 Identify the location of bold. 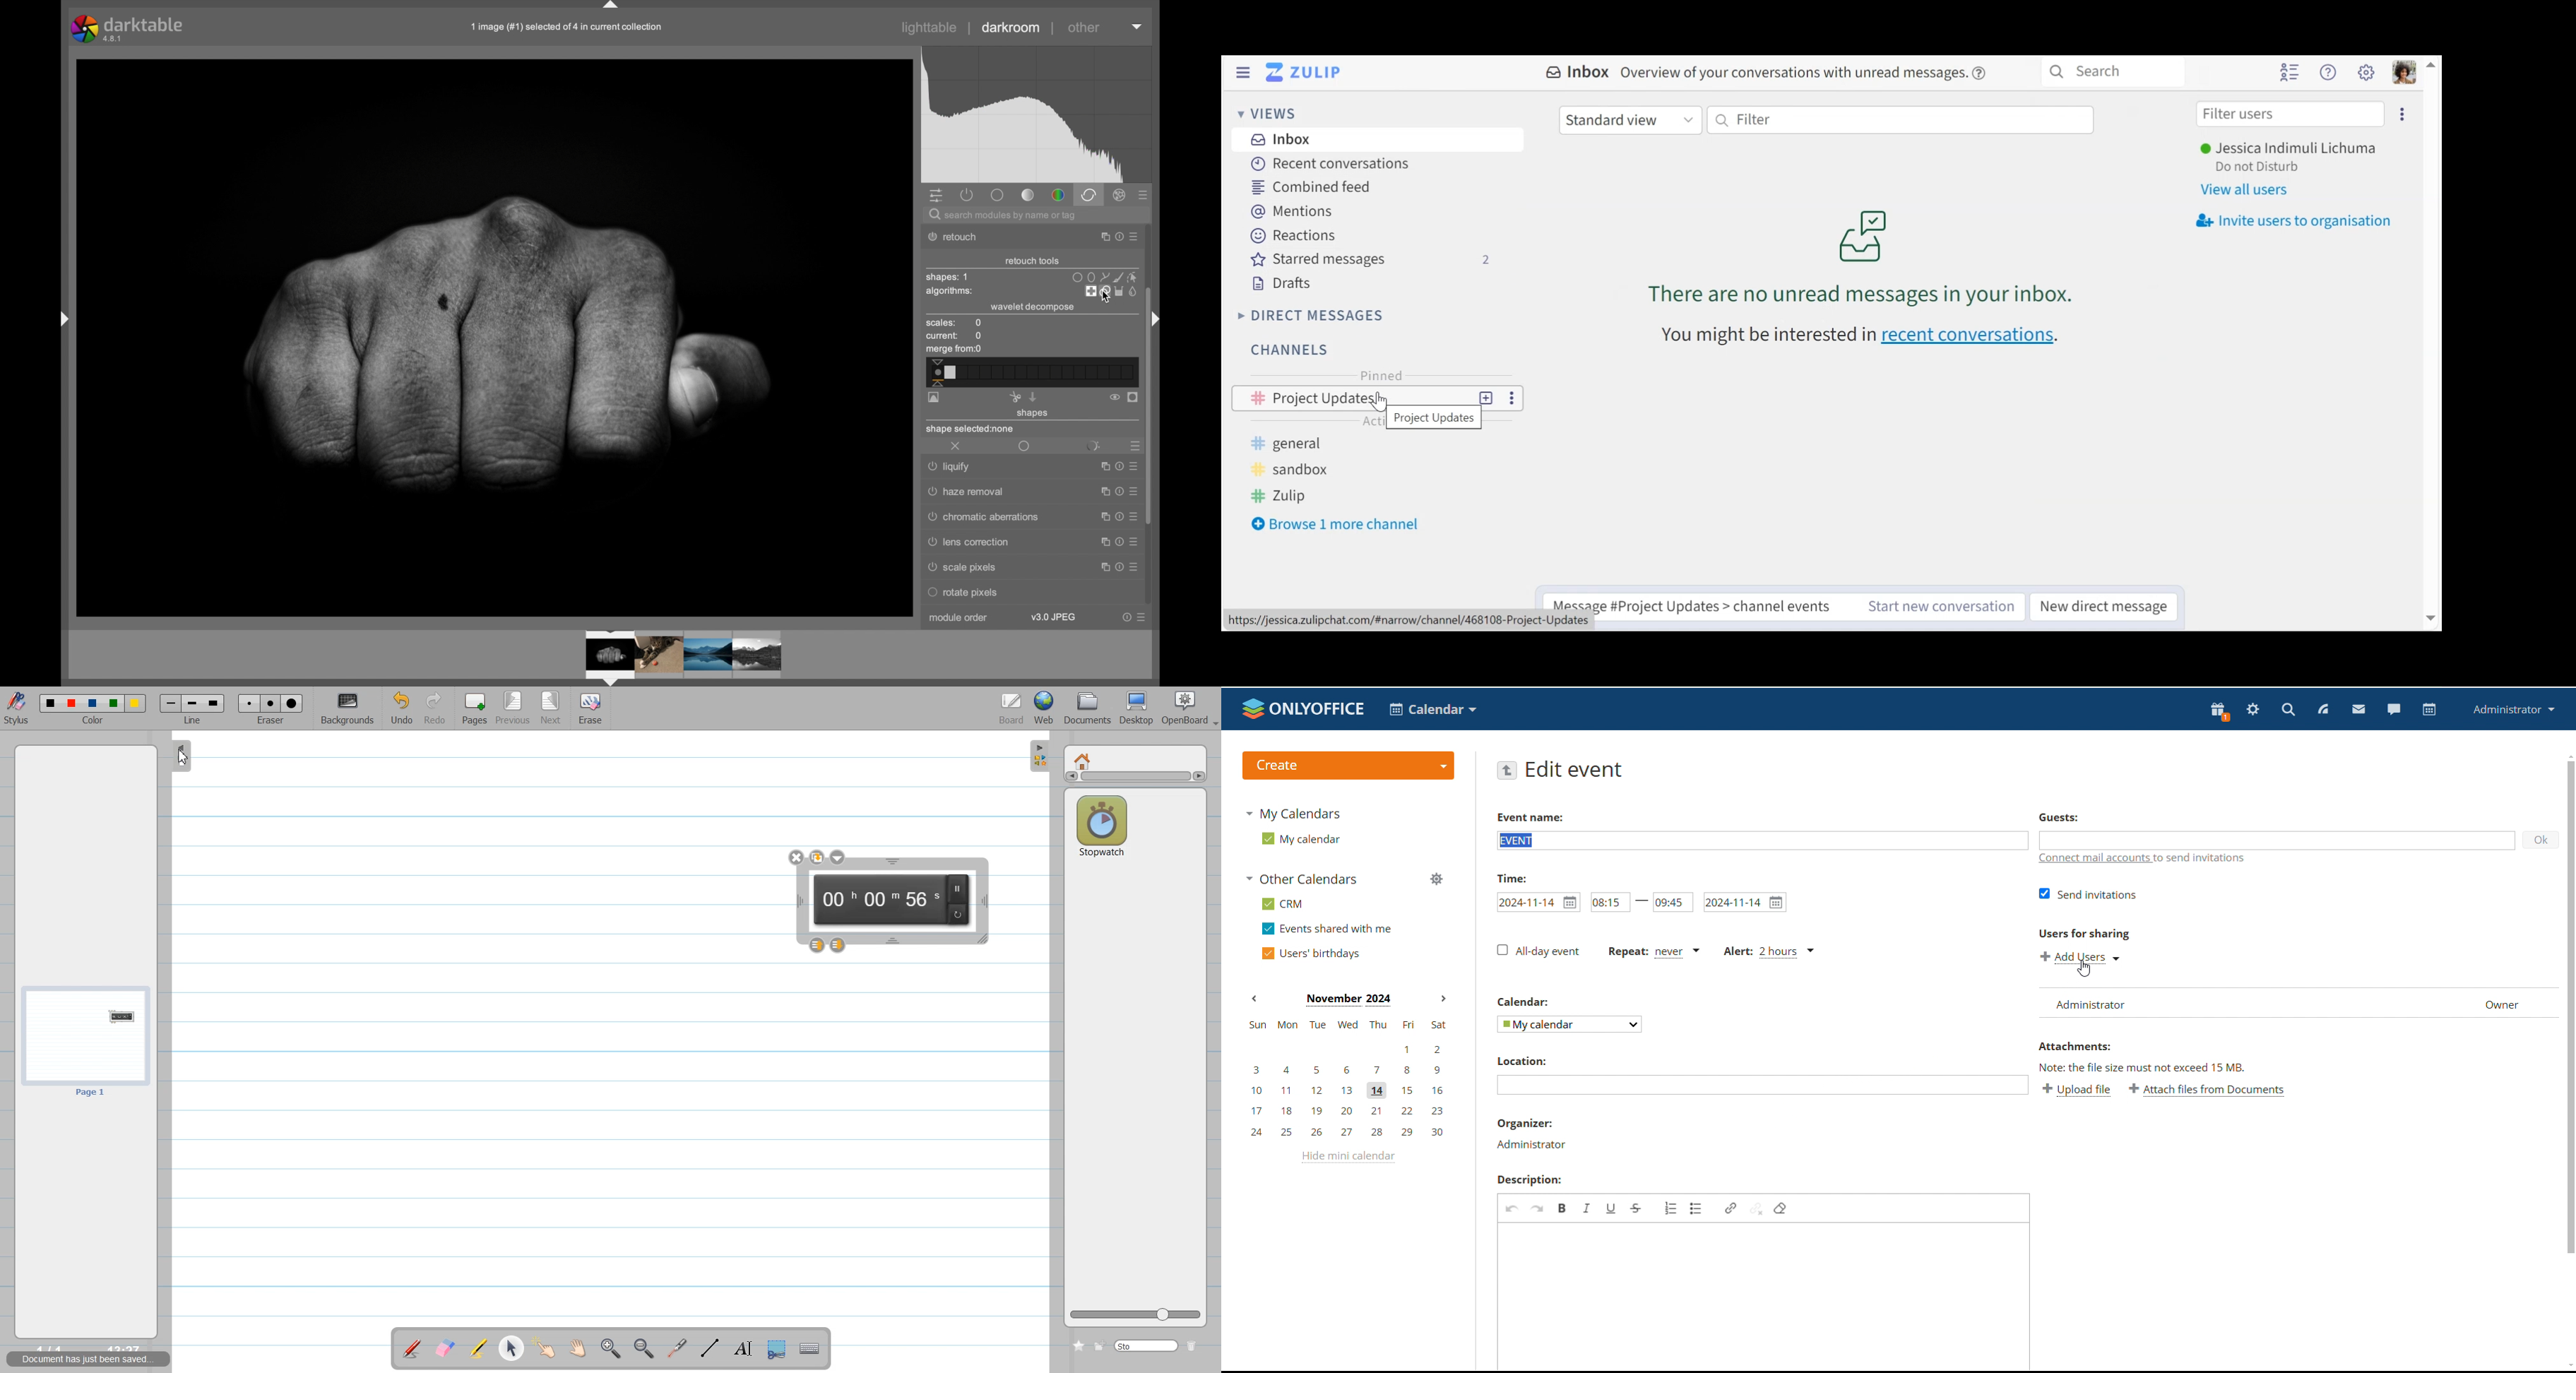
(1562, 1208).